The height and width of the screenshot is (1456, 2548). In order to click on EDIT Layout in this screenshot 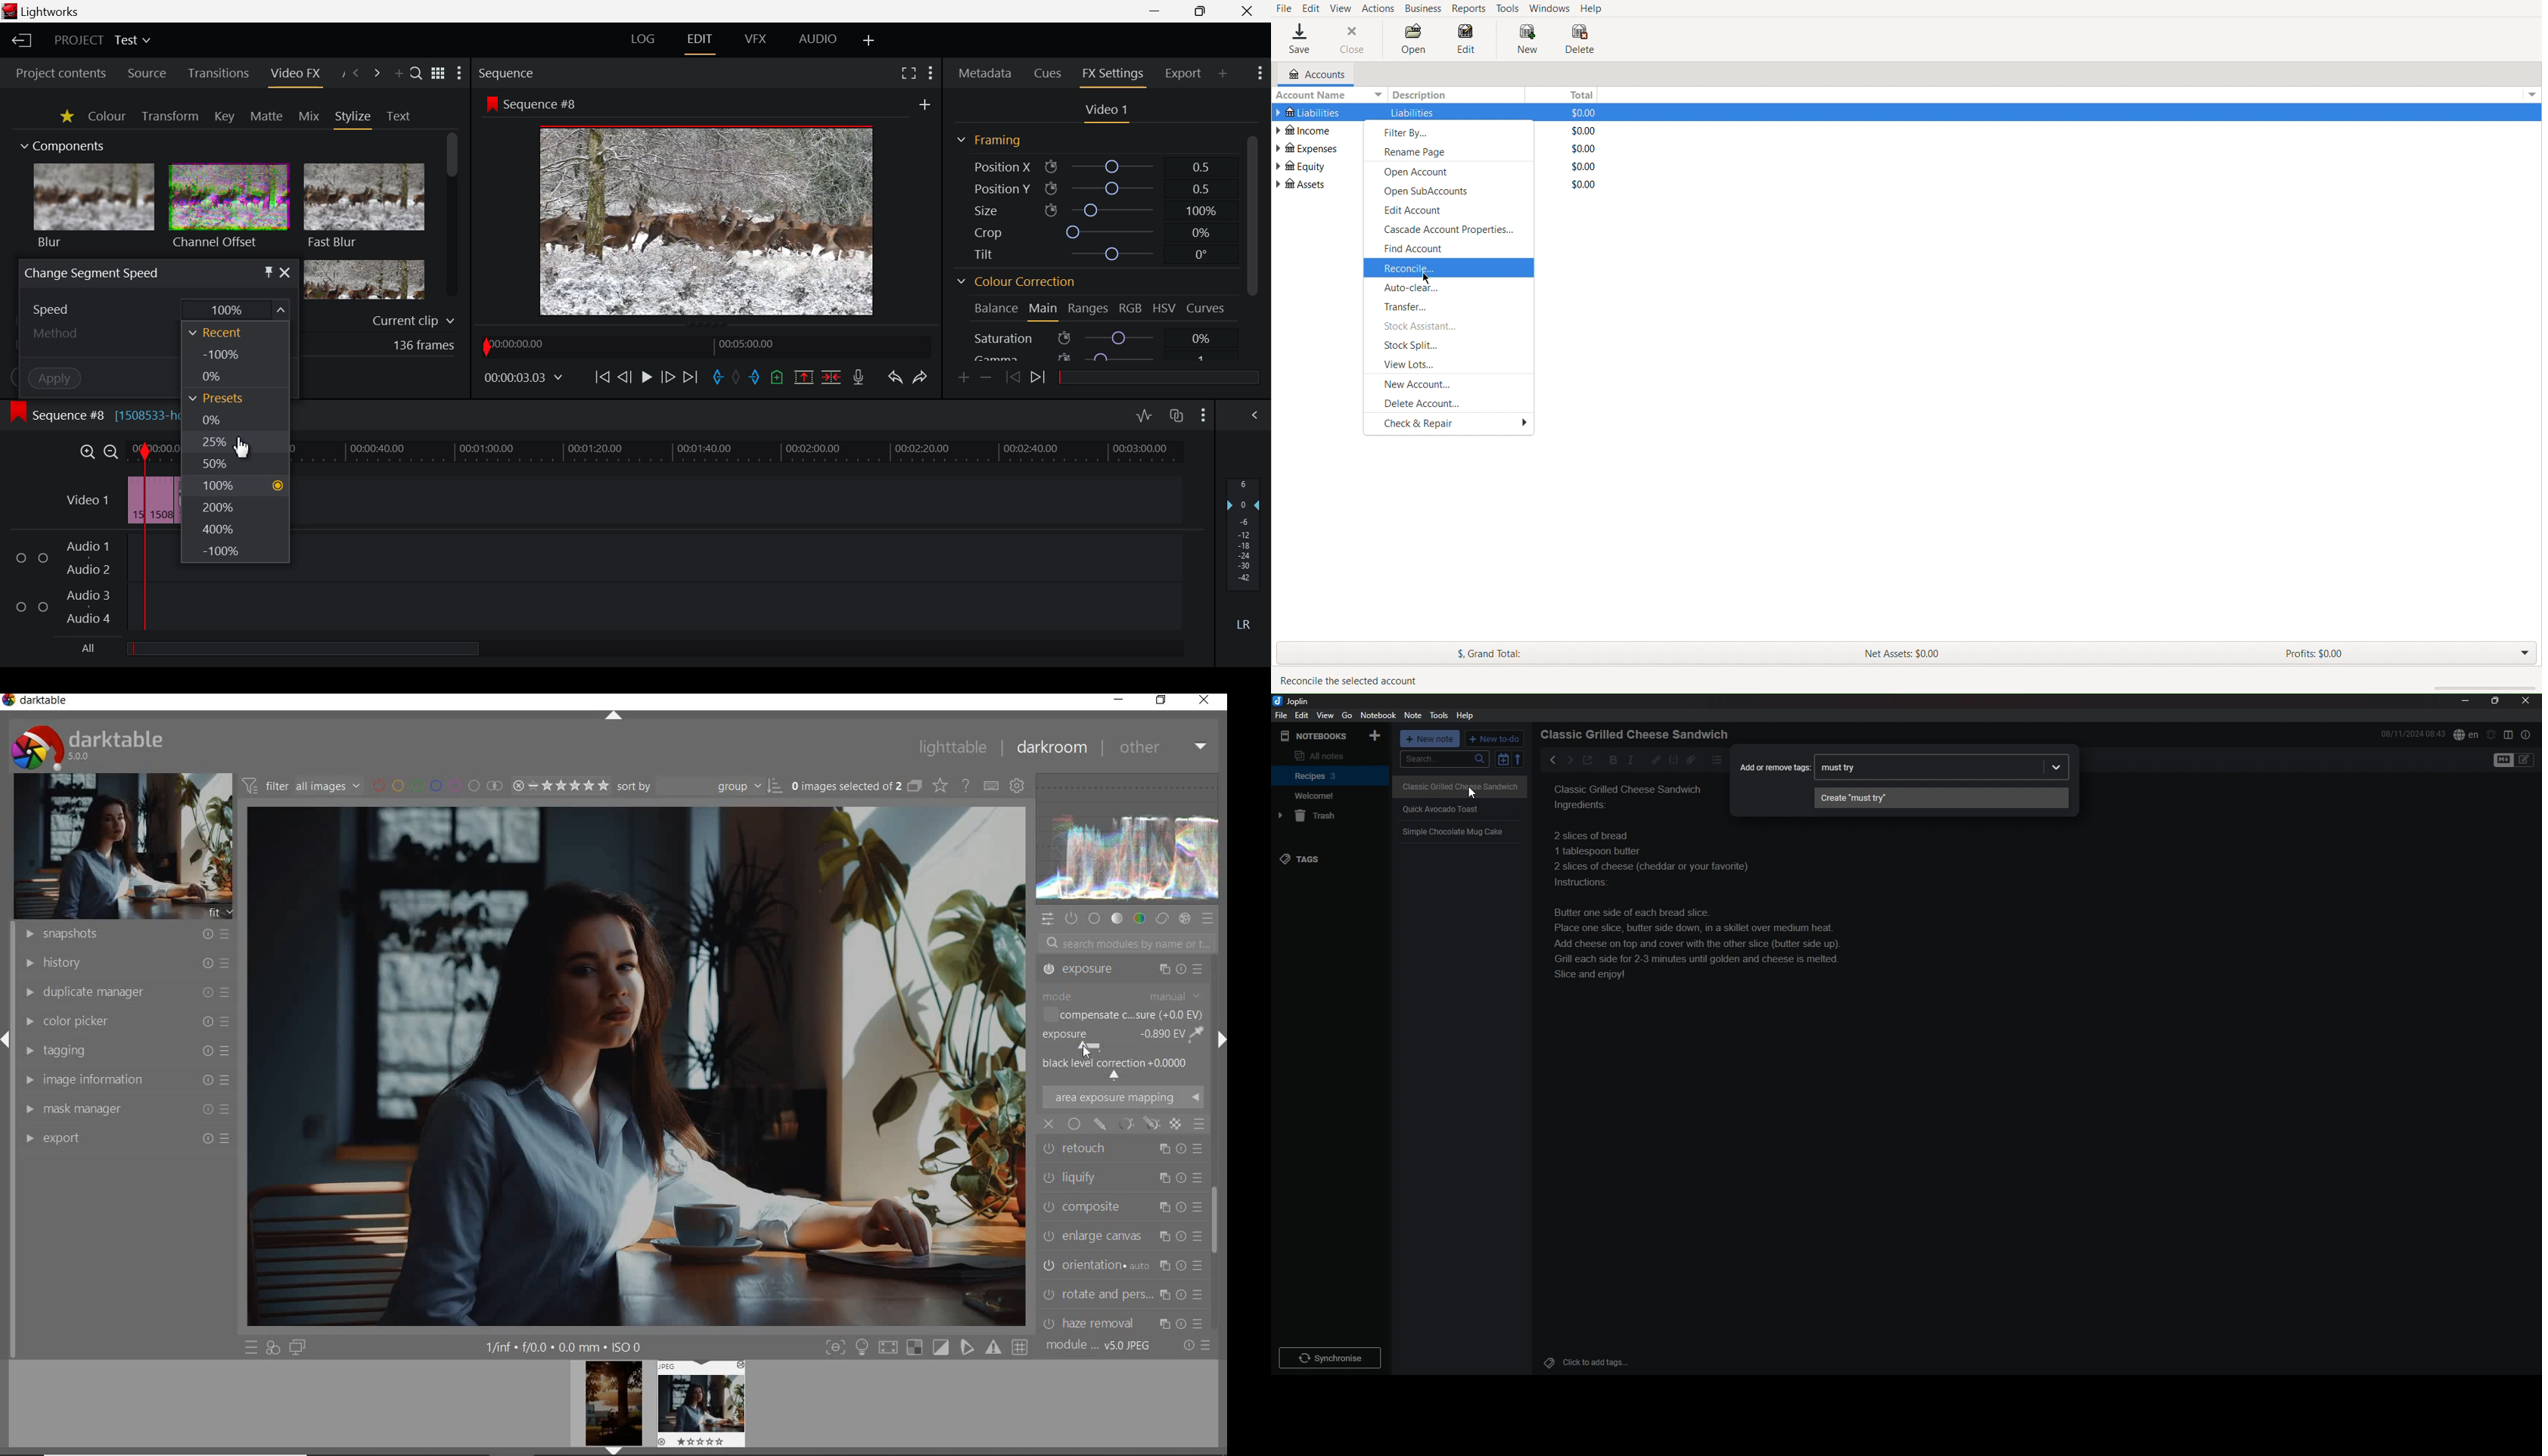, I will do `click(698, 42)`.